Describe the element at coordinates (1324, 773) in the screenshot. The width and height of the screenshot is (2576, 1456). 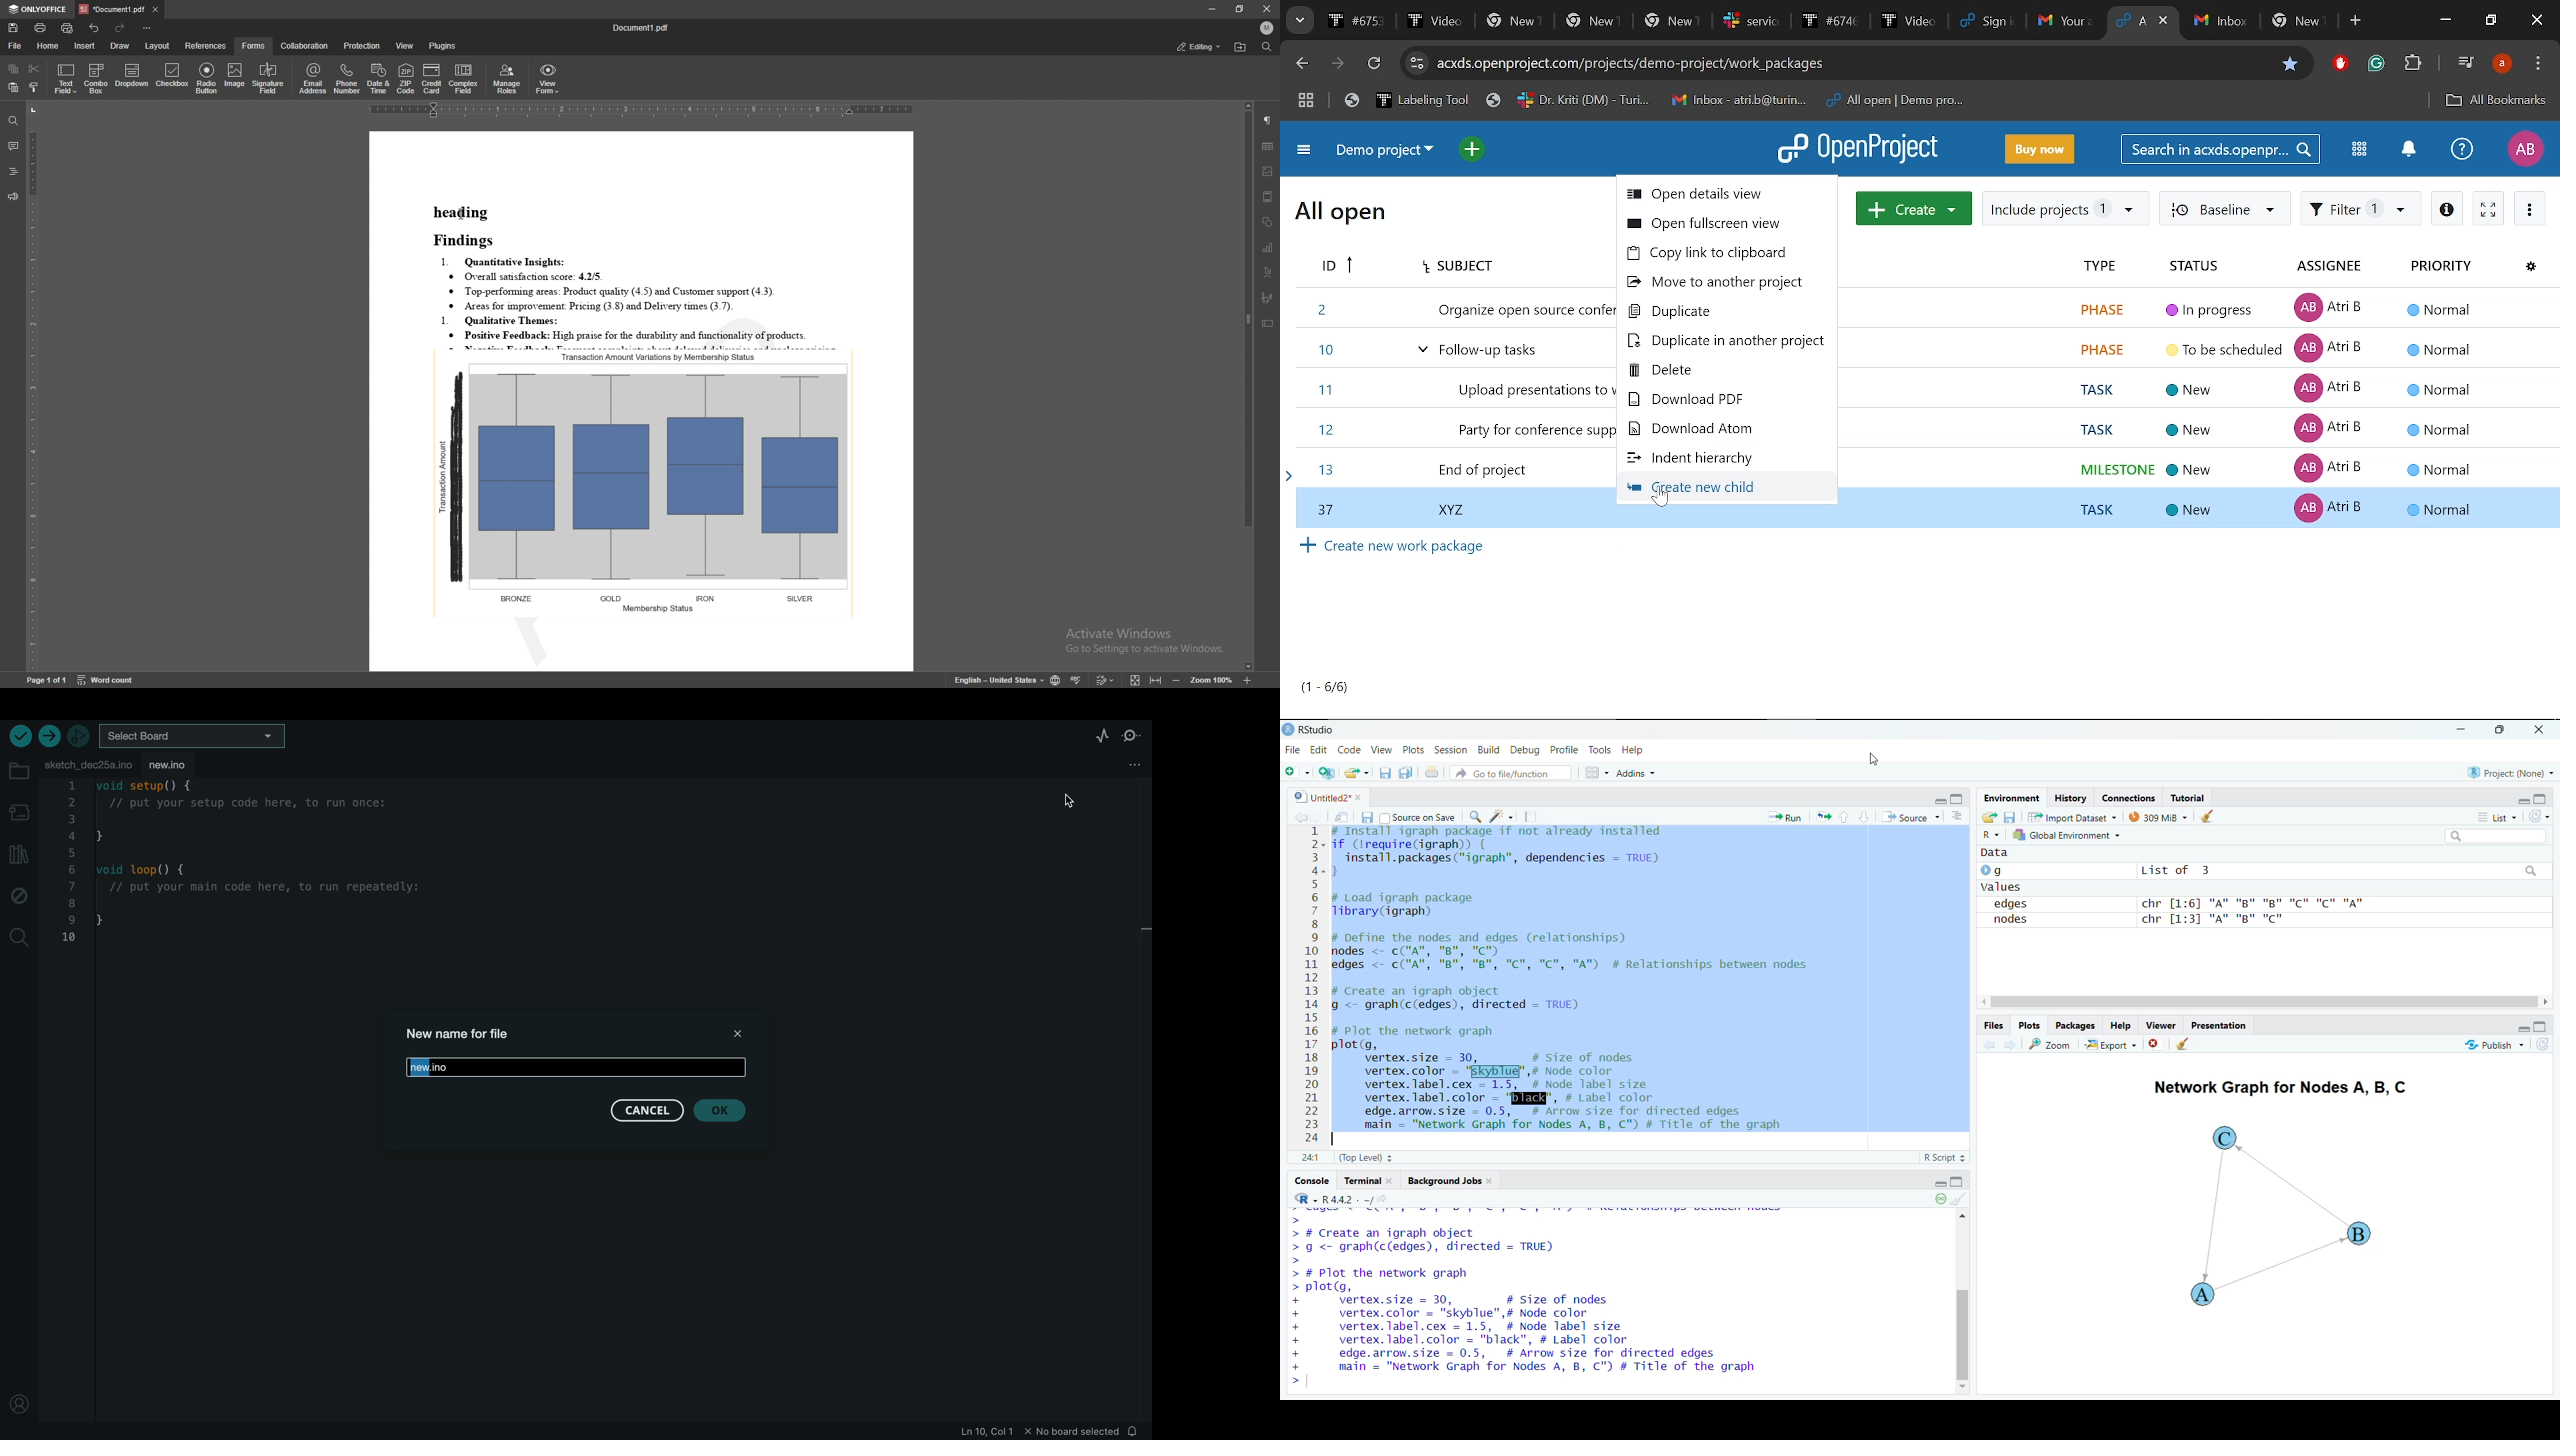
I see `add script` at that location.